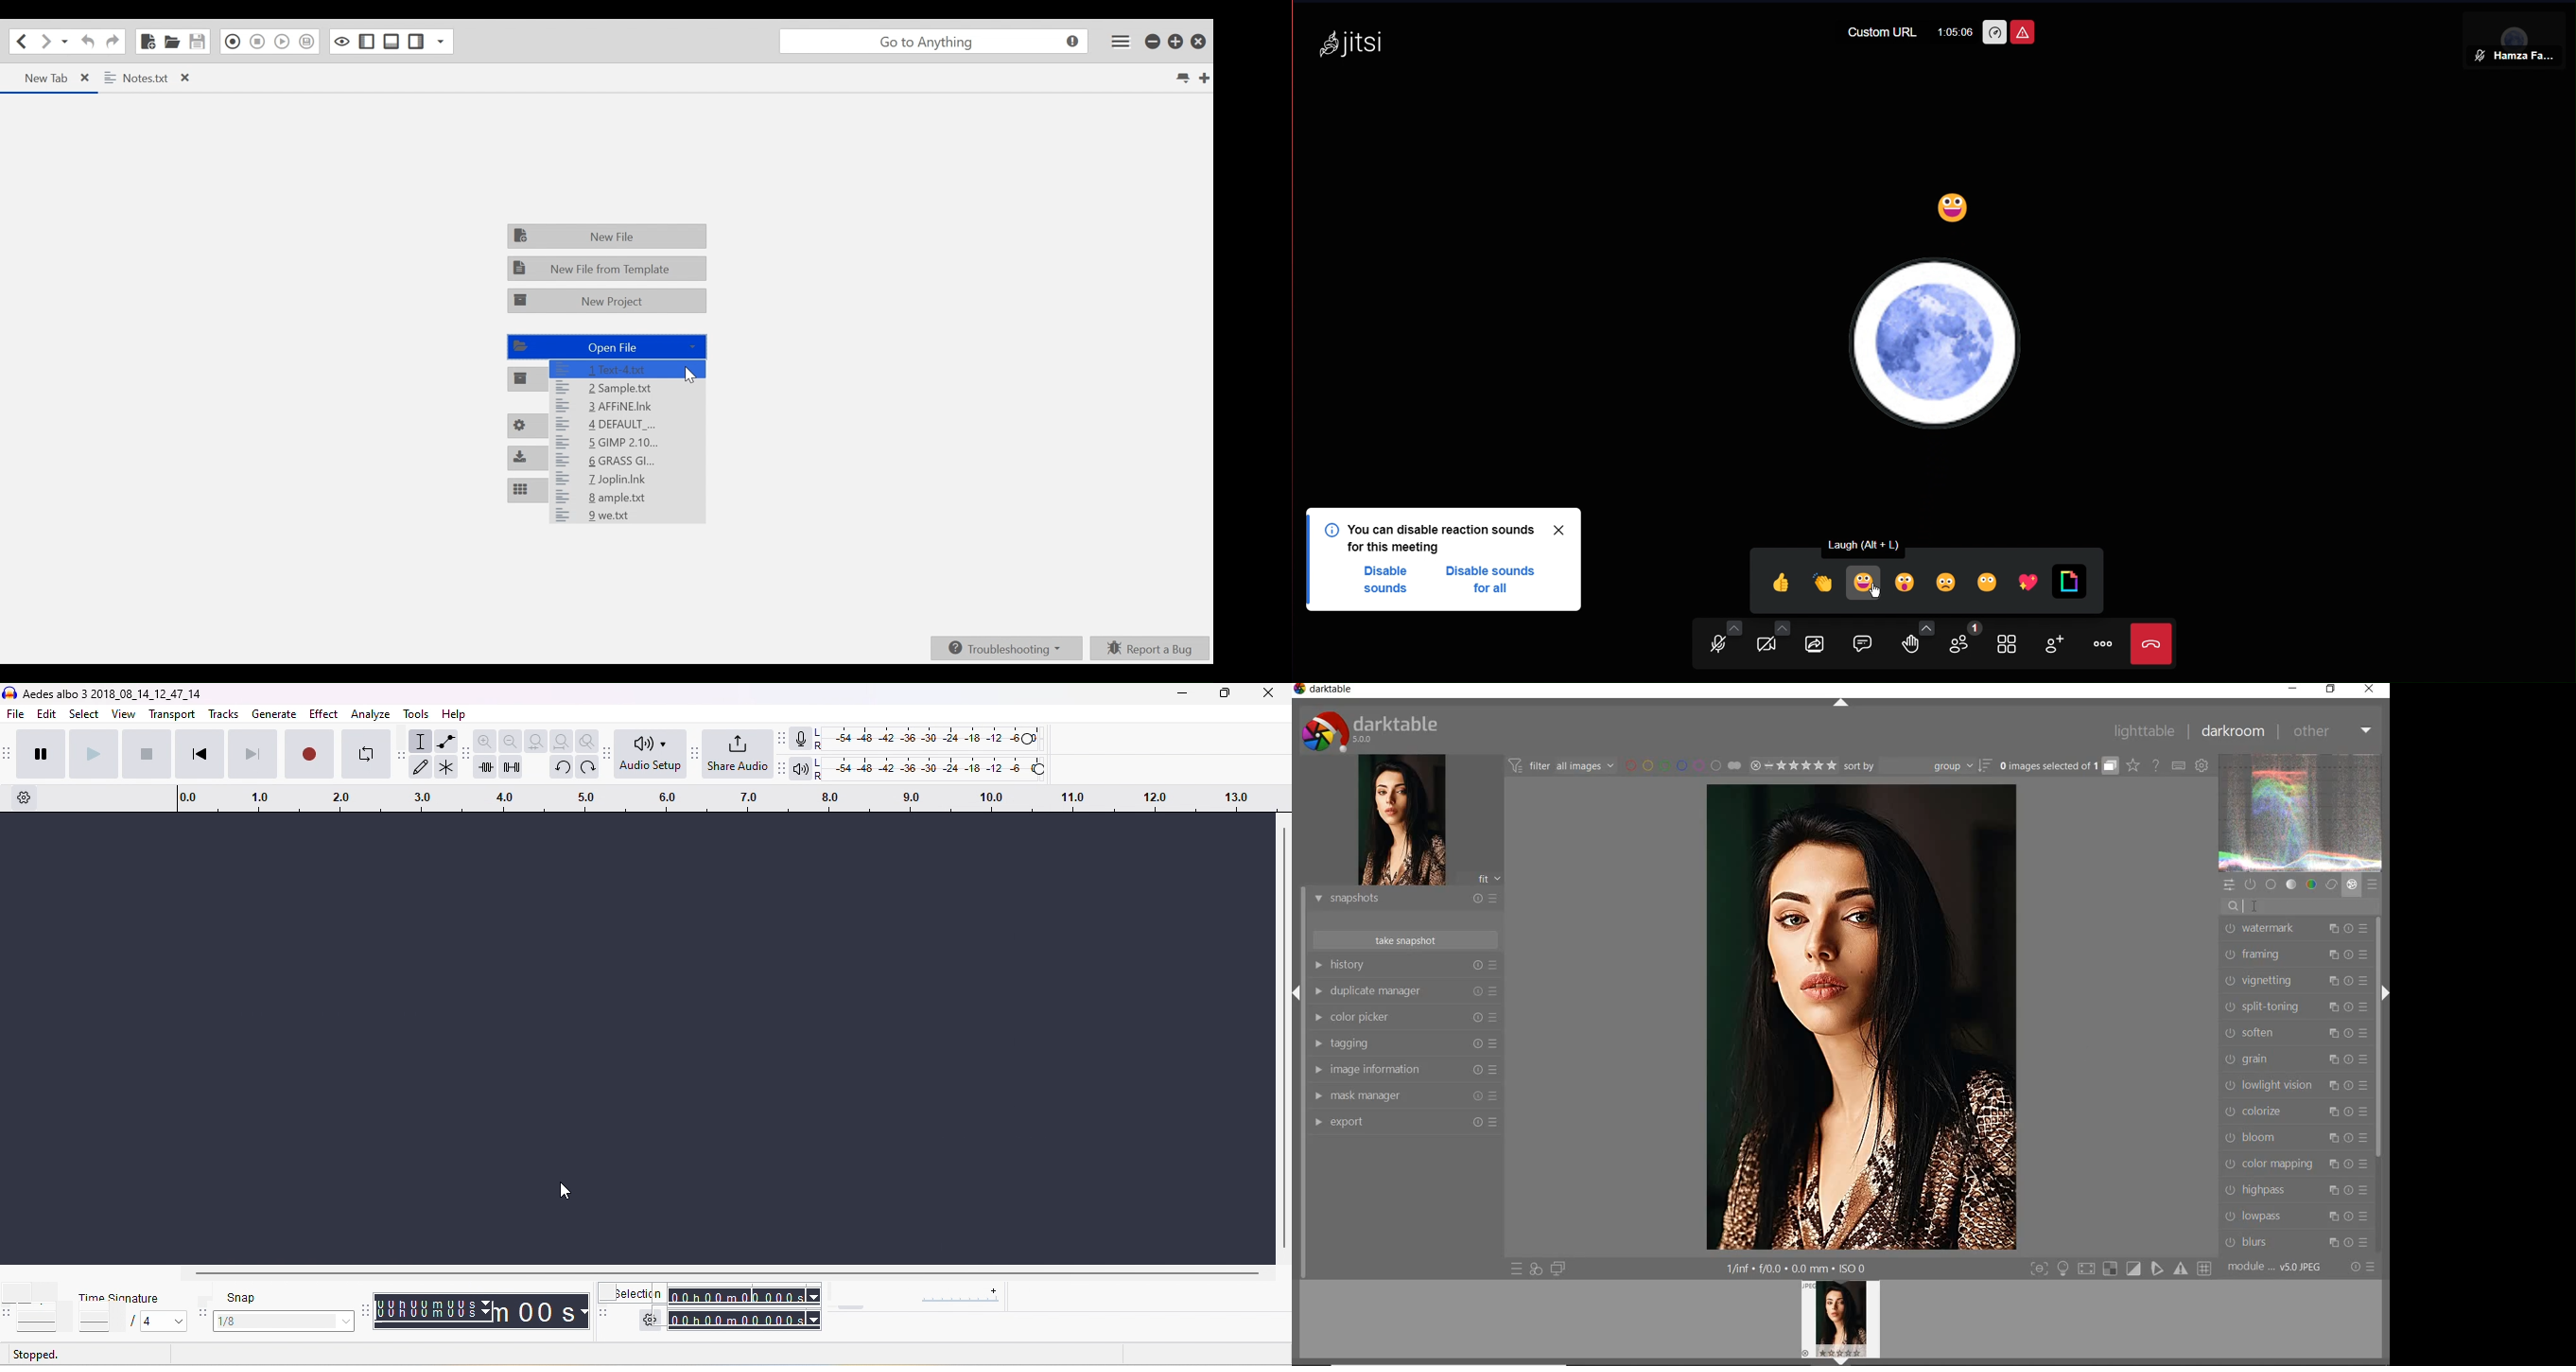 The image size is (2576, 1372). What do you see at coordinates (2294, 1057) in the screenshot?
I see `GRAIN` at bounding box center [2294, 1057].